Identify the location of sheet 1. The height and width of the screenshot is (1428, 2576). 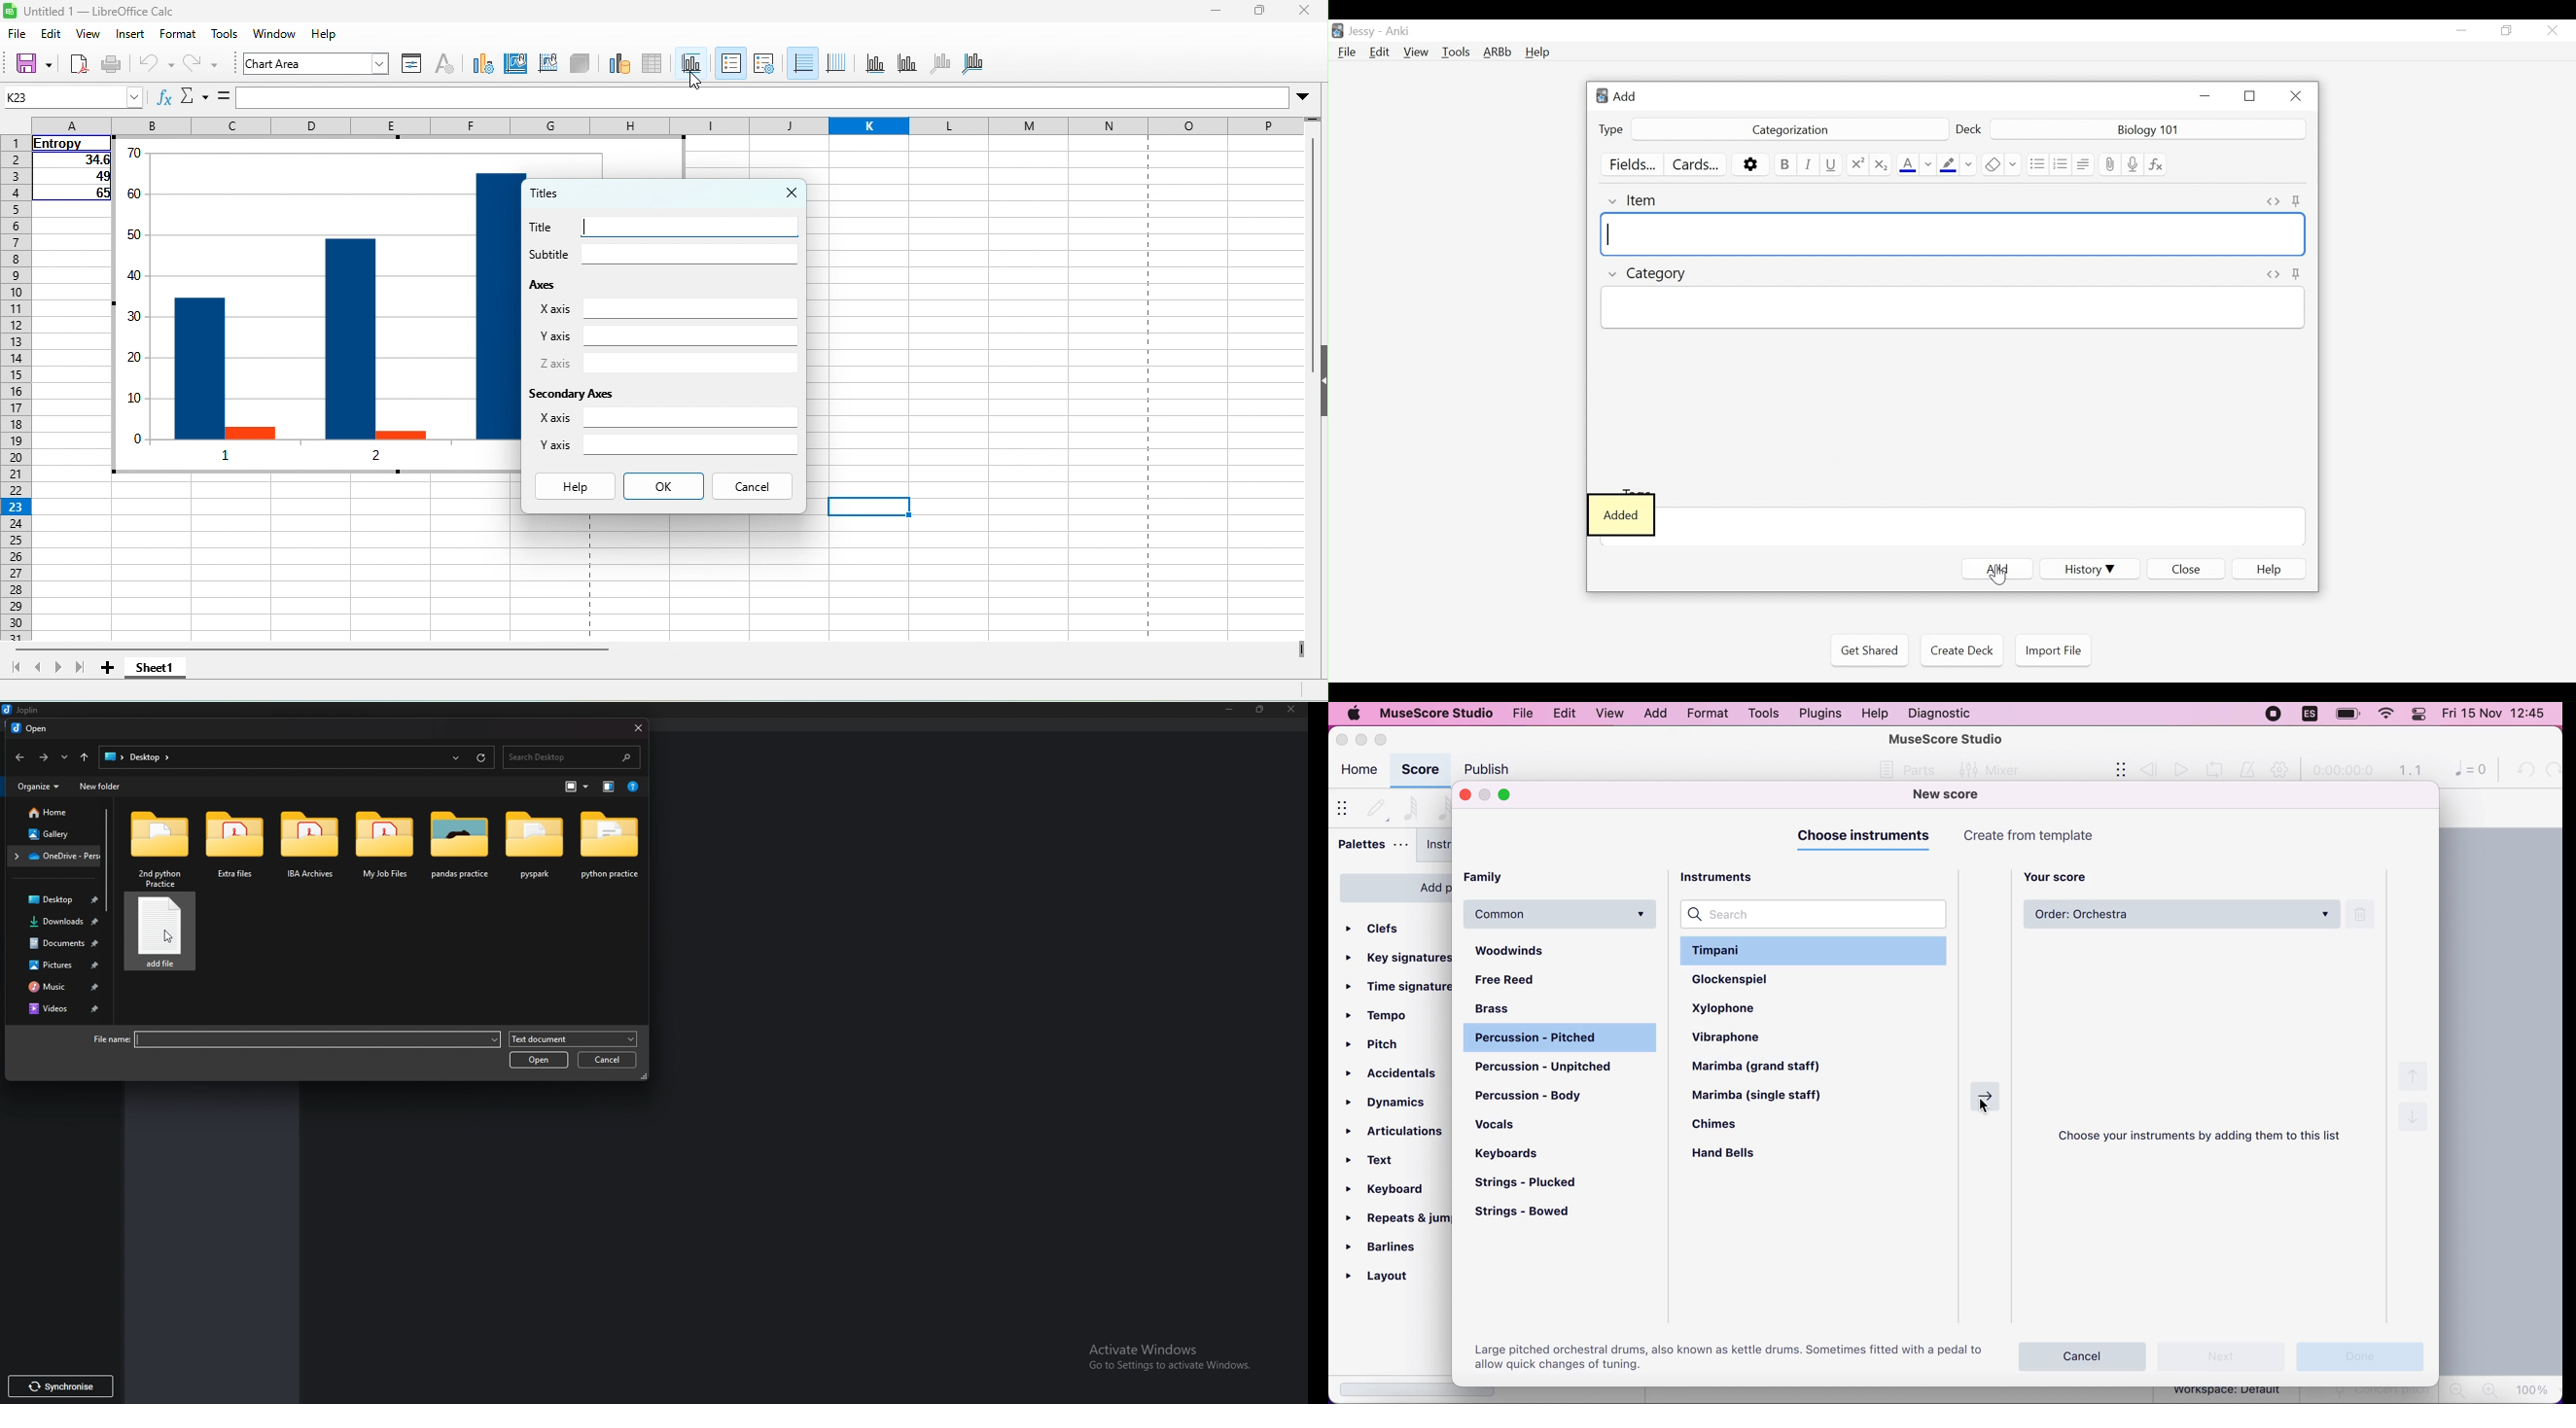
(159, 668).